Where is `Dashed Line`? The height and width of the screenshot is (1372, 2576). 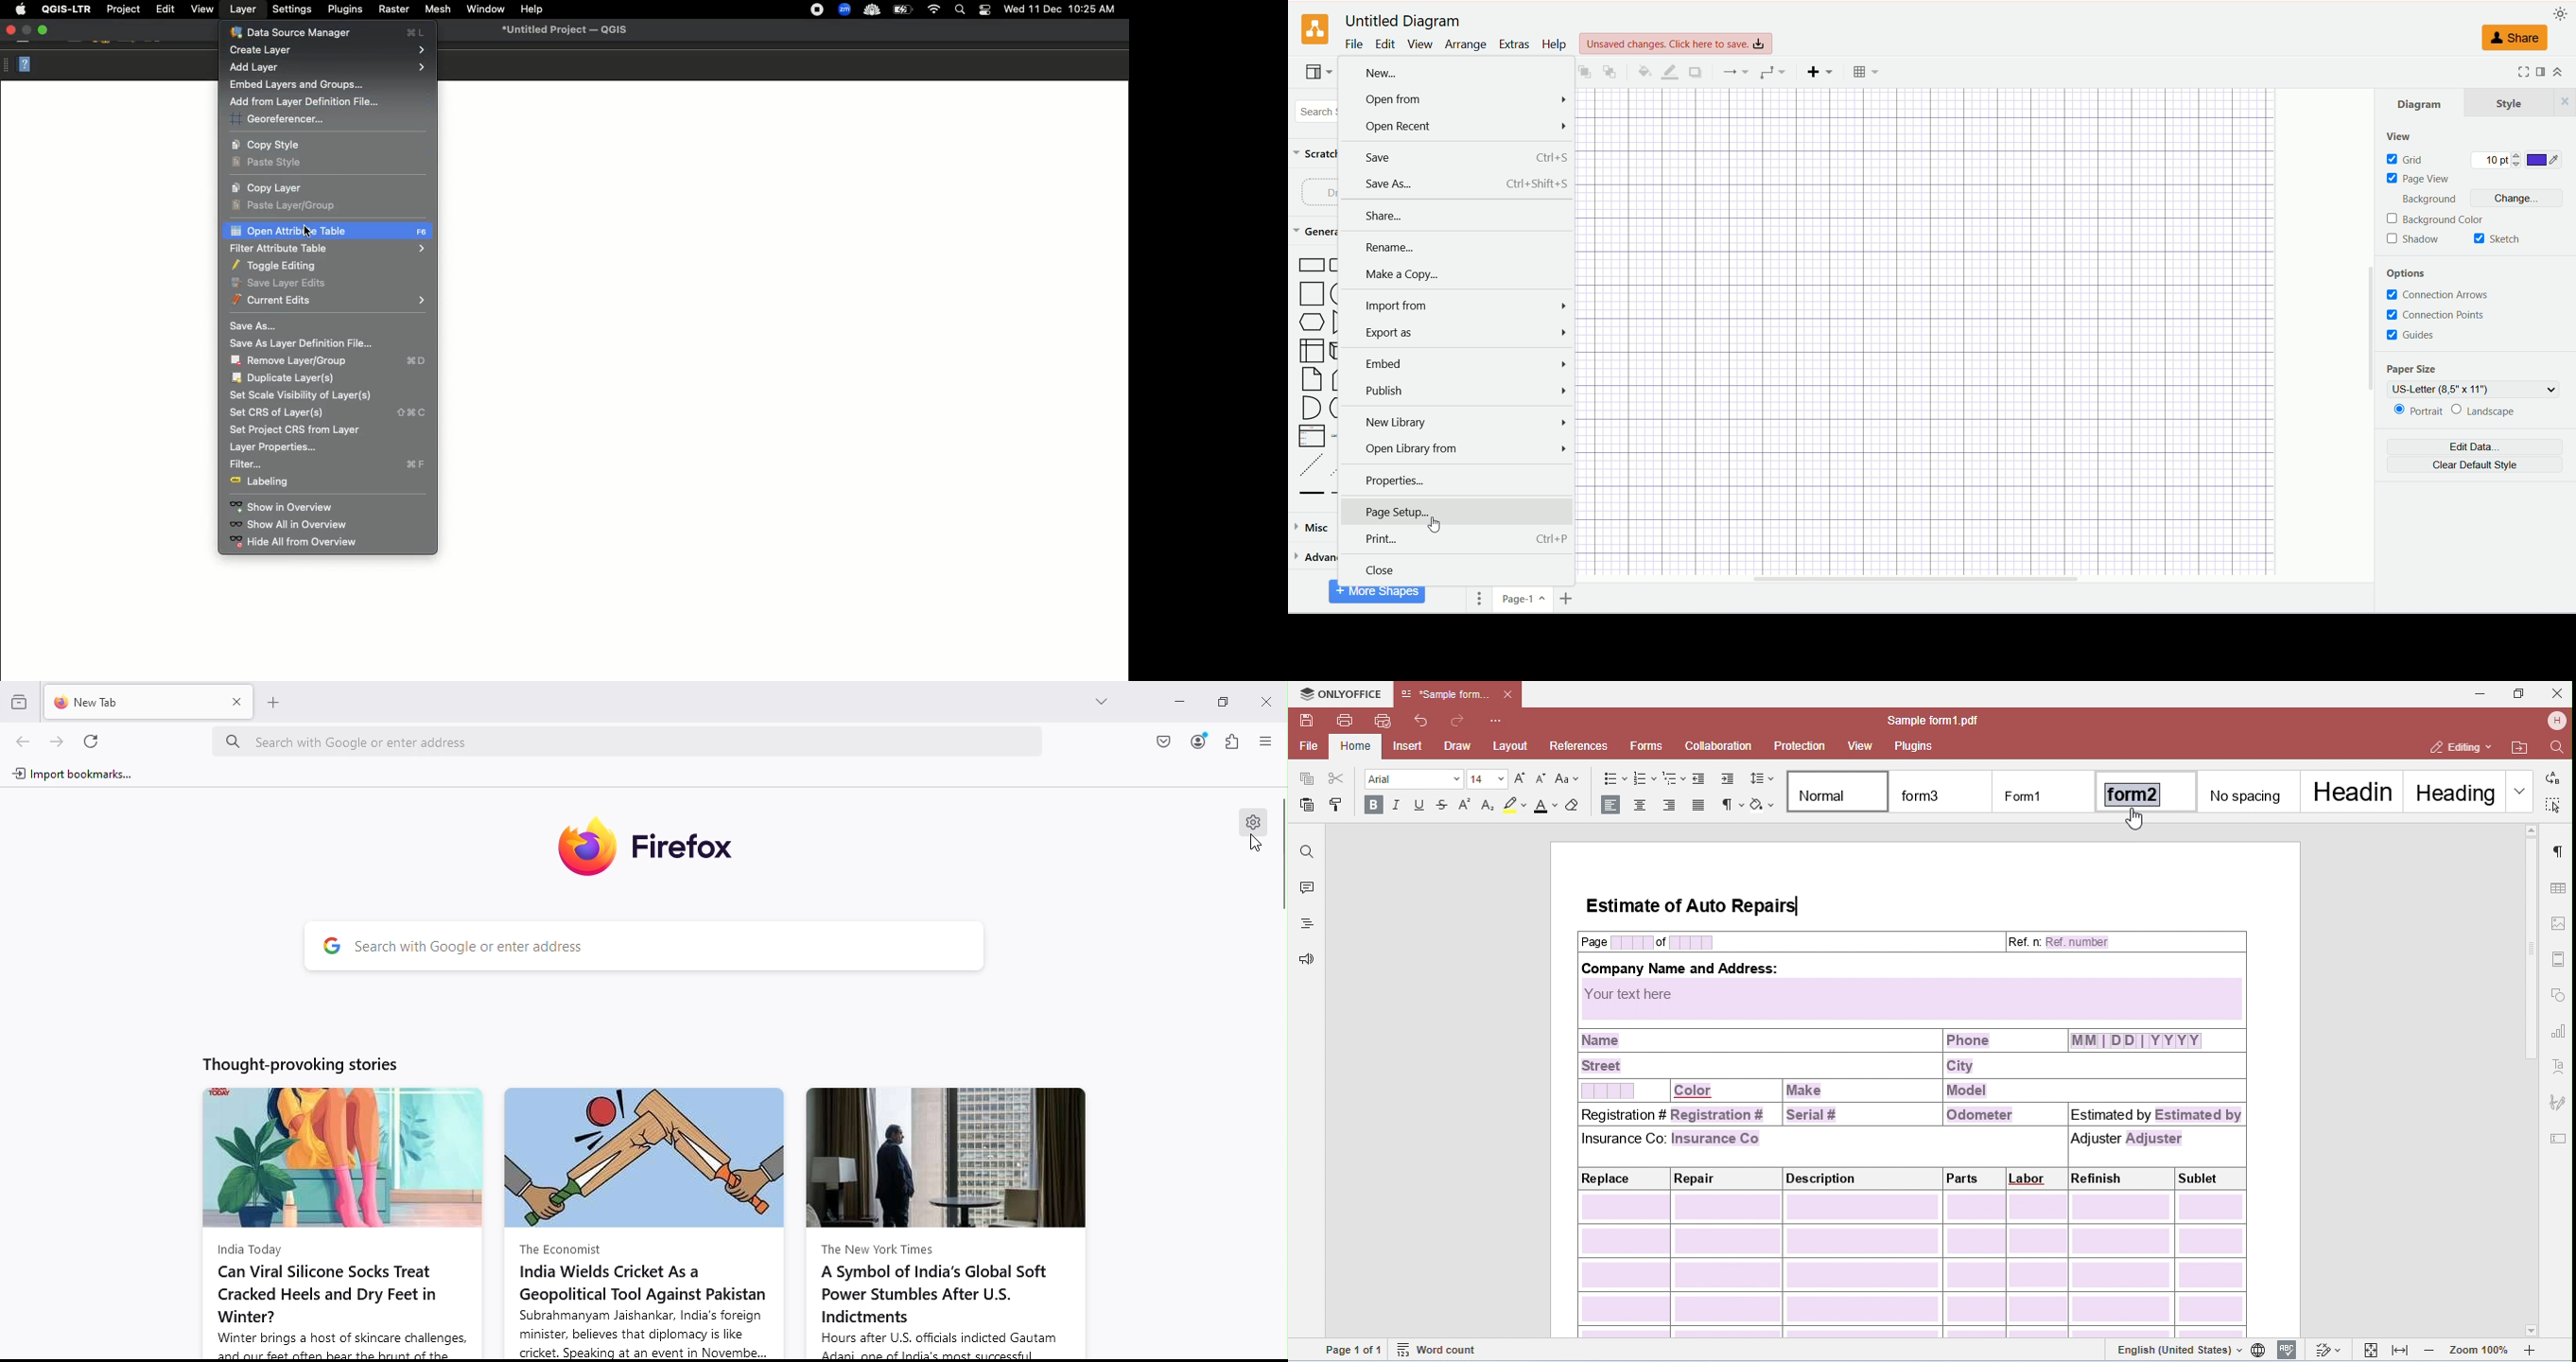
Dashed Line is located at coordinates (1308, 465).